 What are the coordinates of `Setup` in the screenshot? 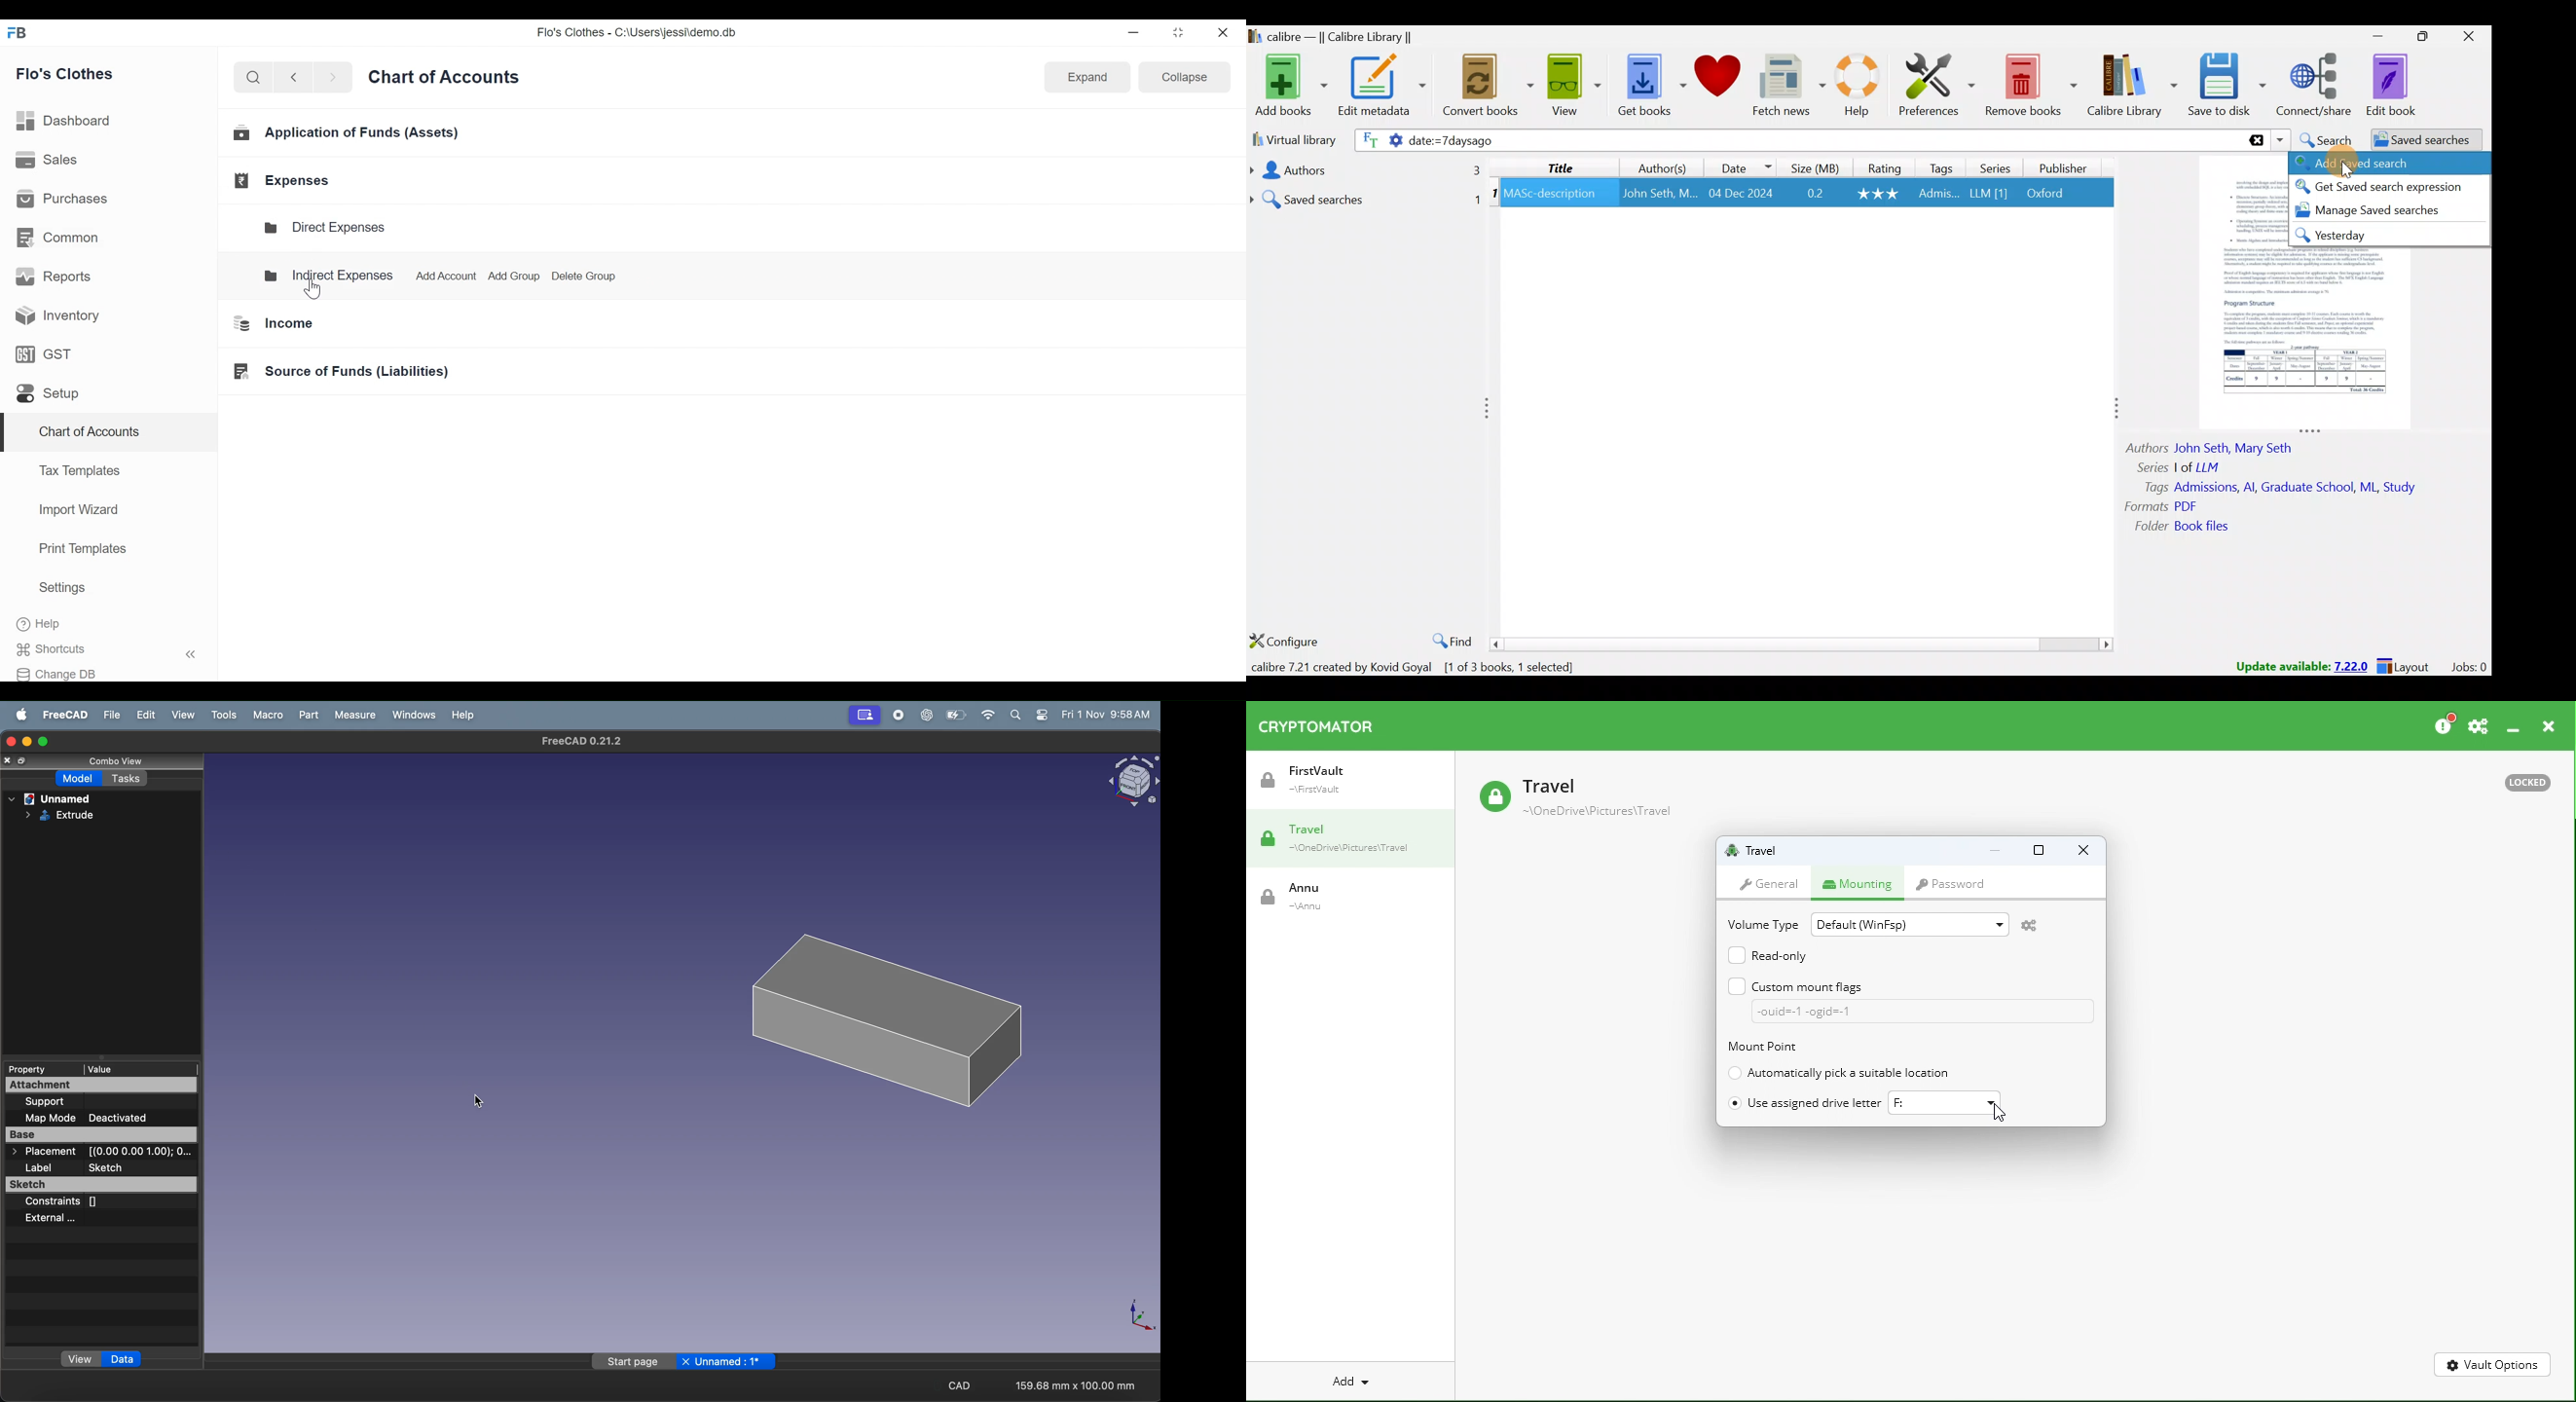 It's located at (47, 397).